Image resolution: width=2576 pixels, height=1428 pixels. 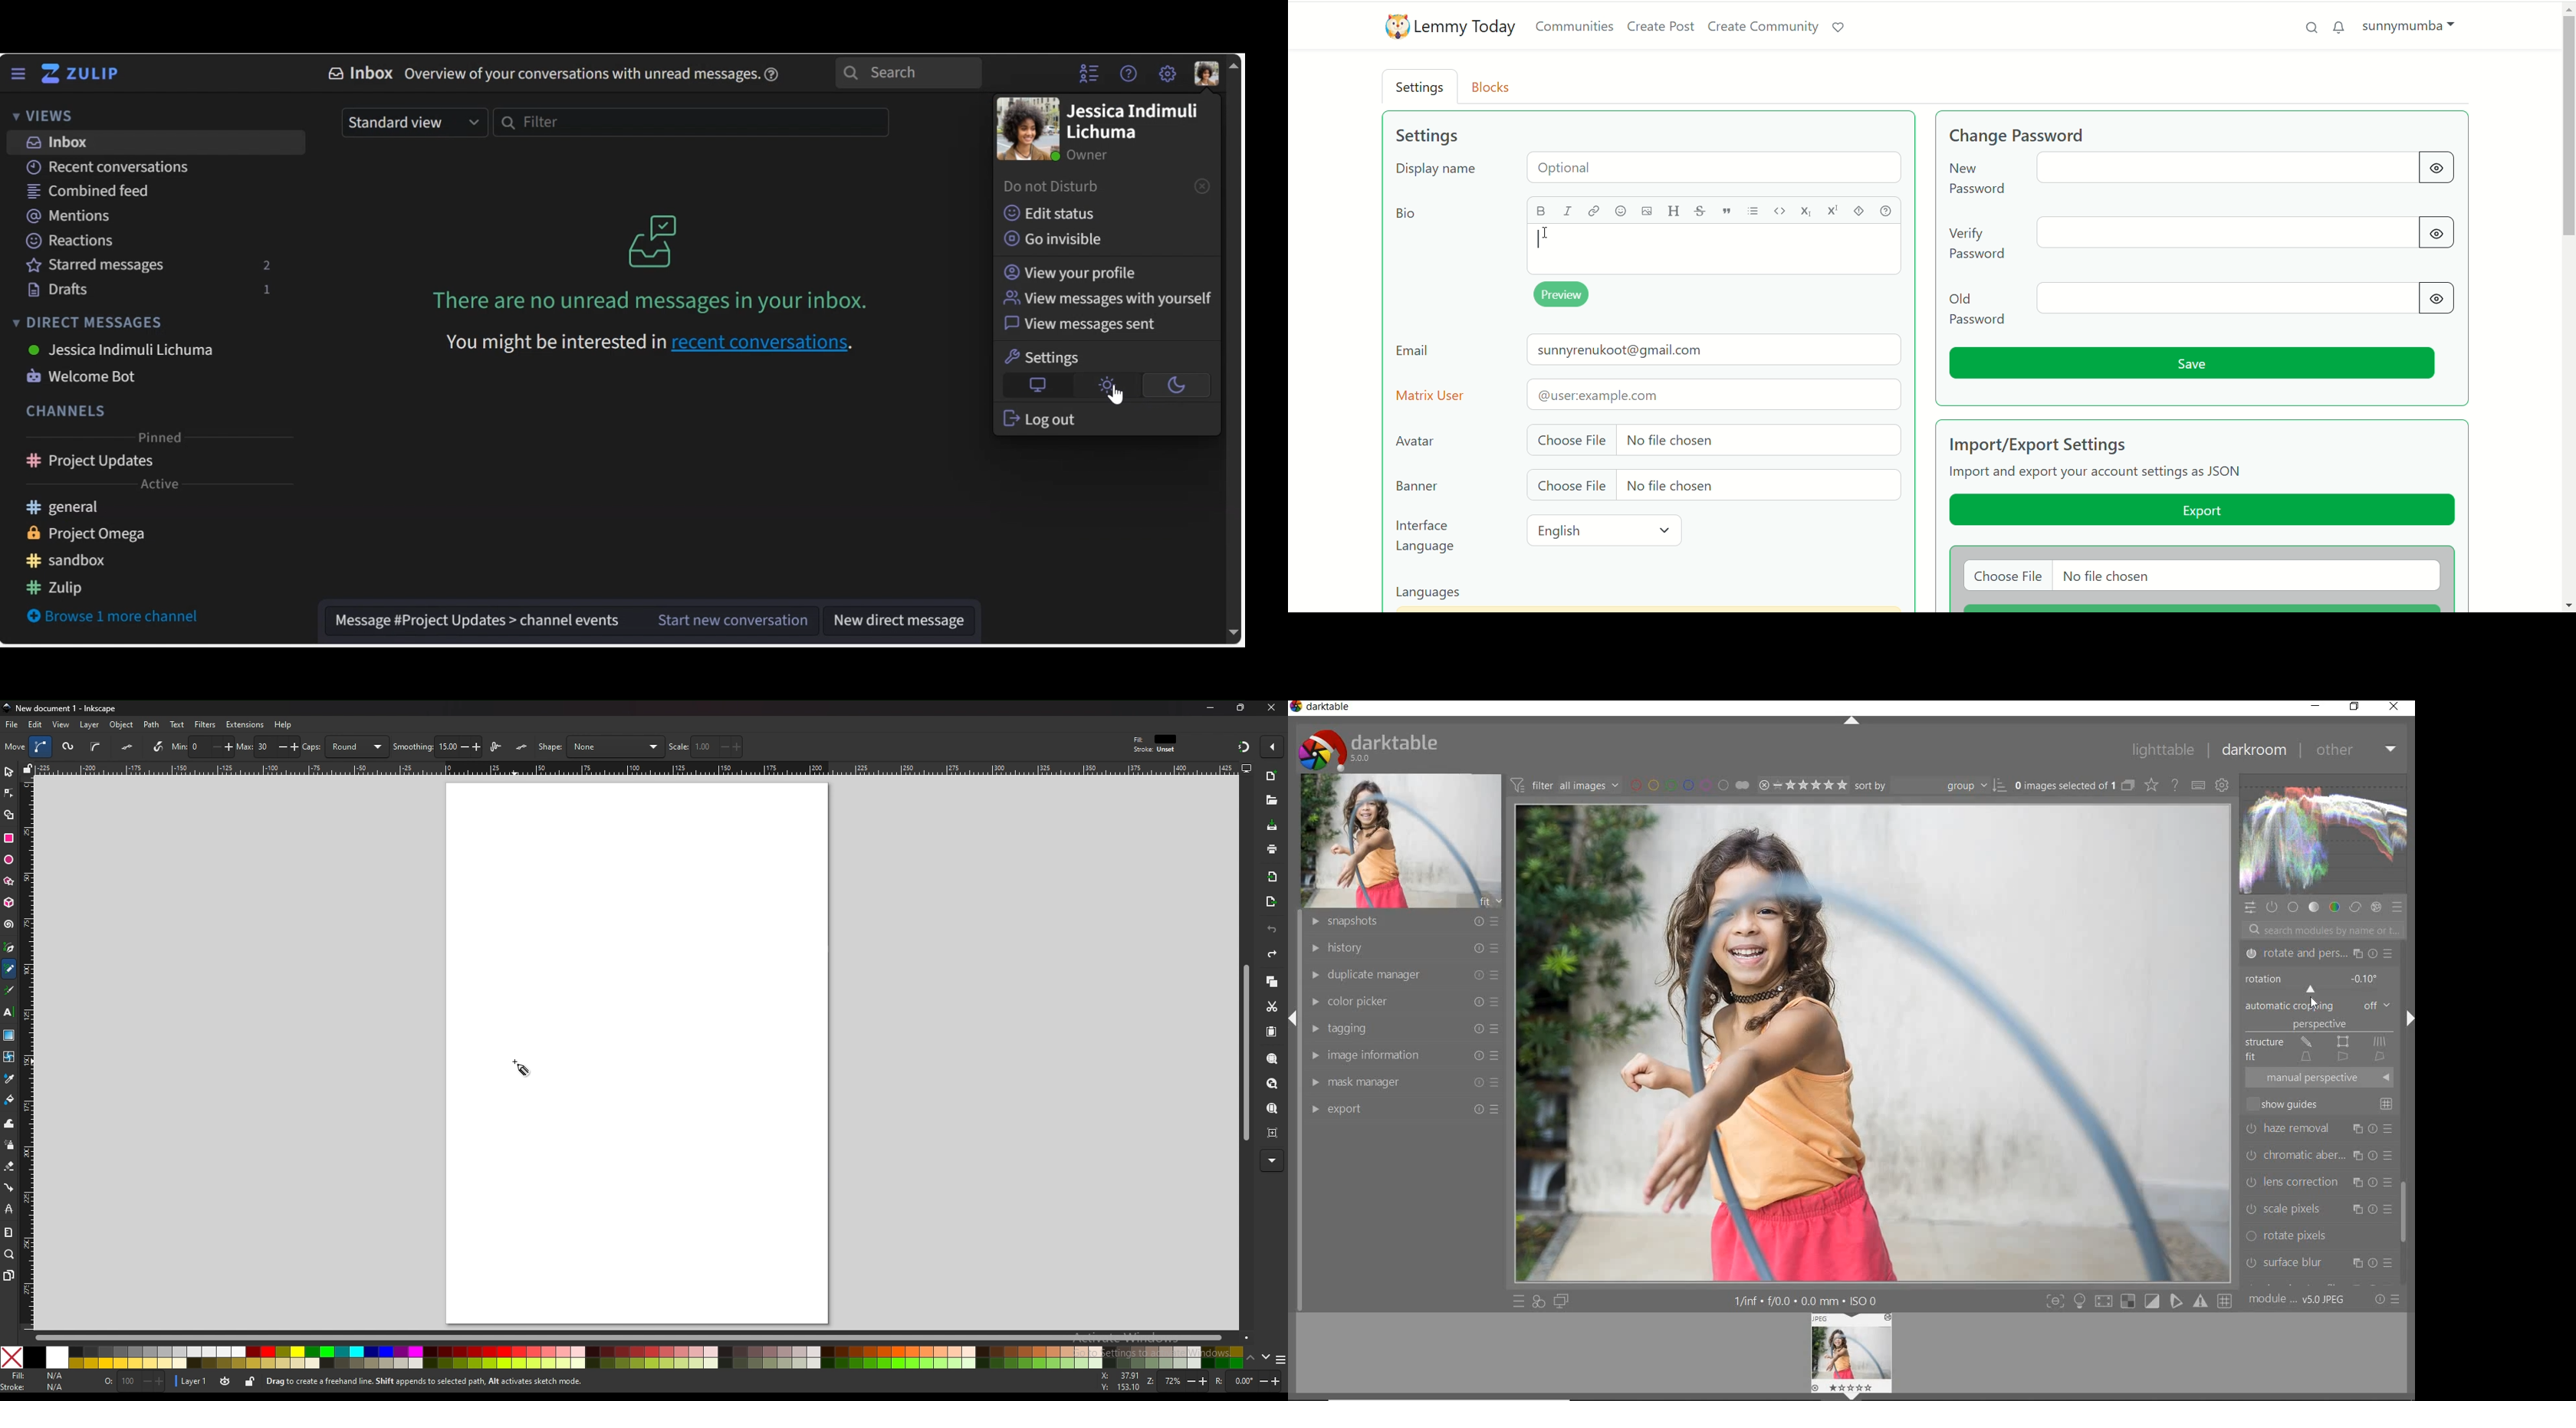 I want to click on tweak, so click(x=9, y=1123).